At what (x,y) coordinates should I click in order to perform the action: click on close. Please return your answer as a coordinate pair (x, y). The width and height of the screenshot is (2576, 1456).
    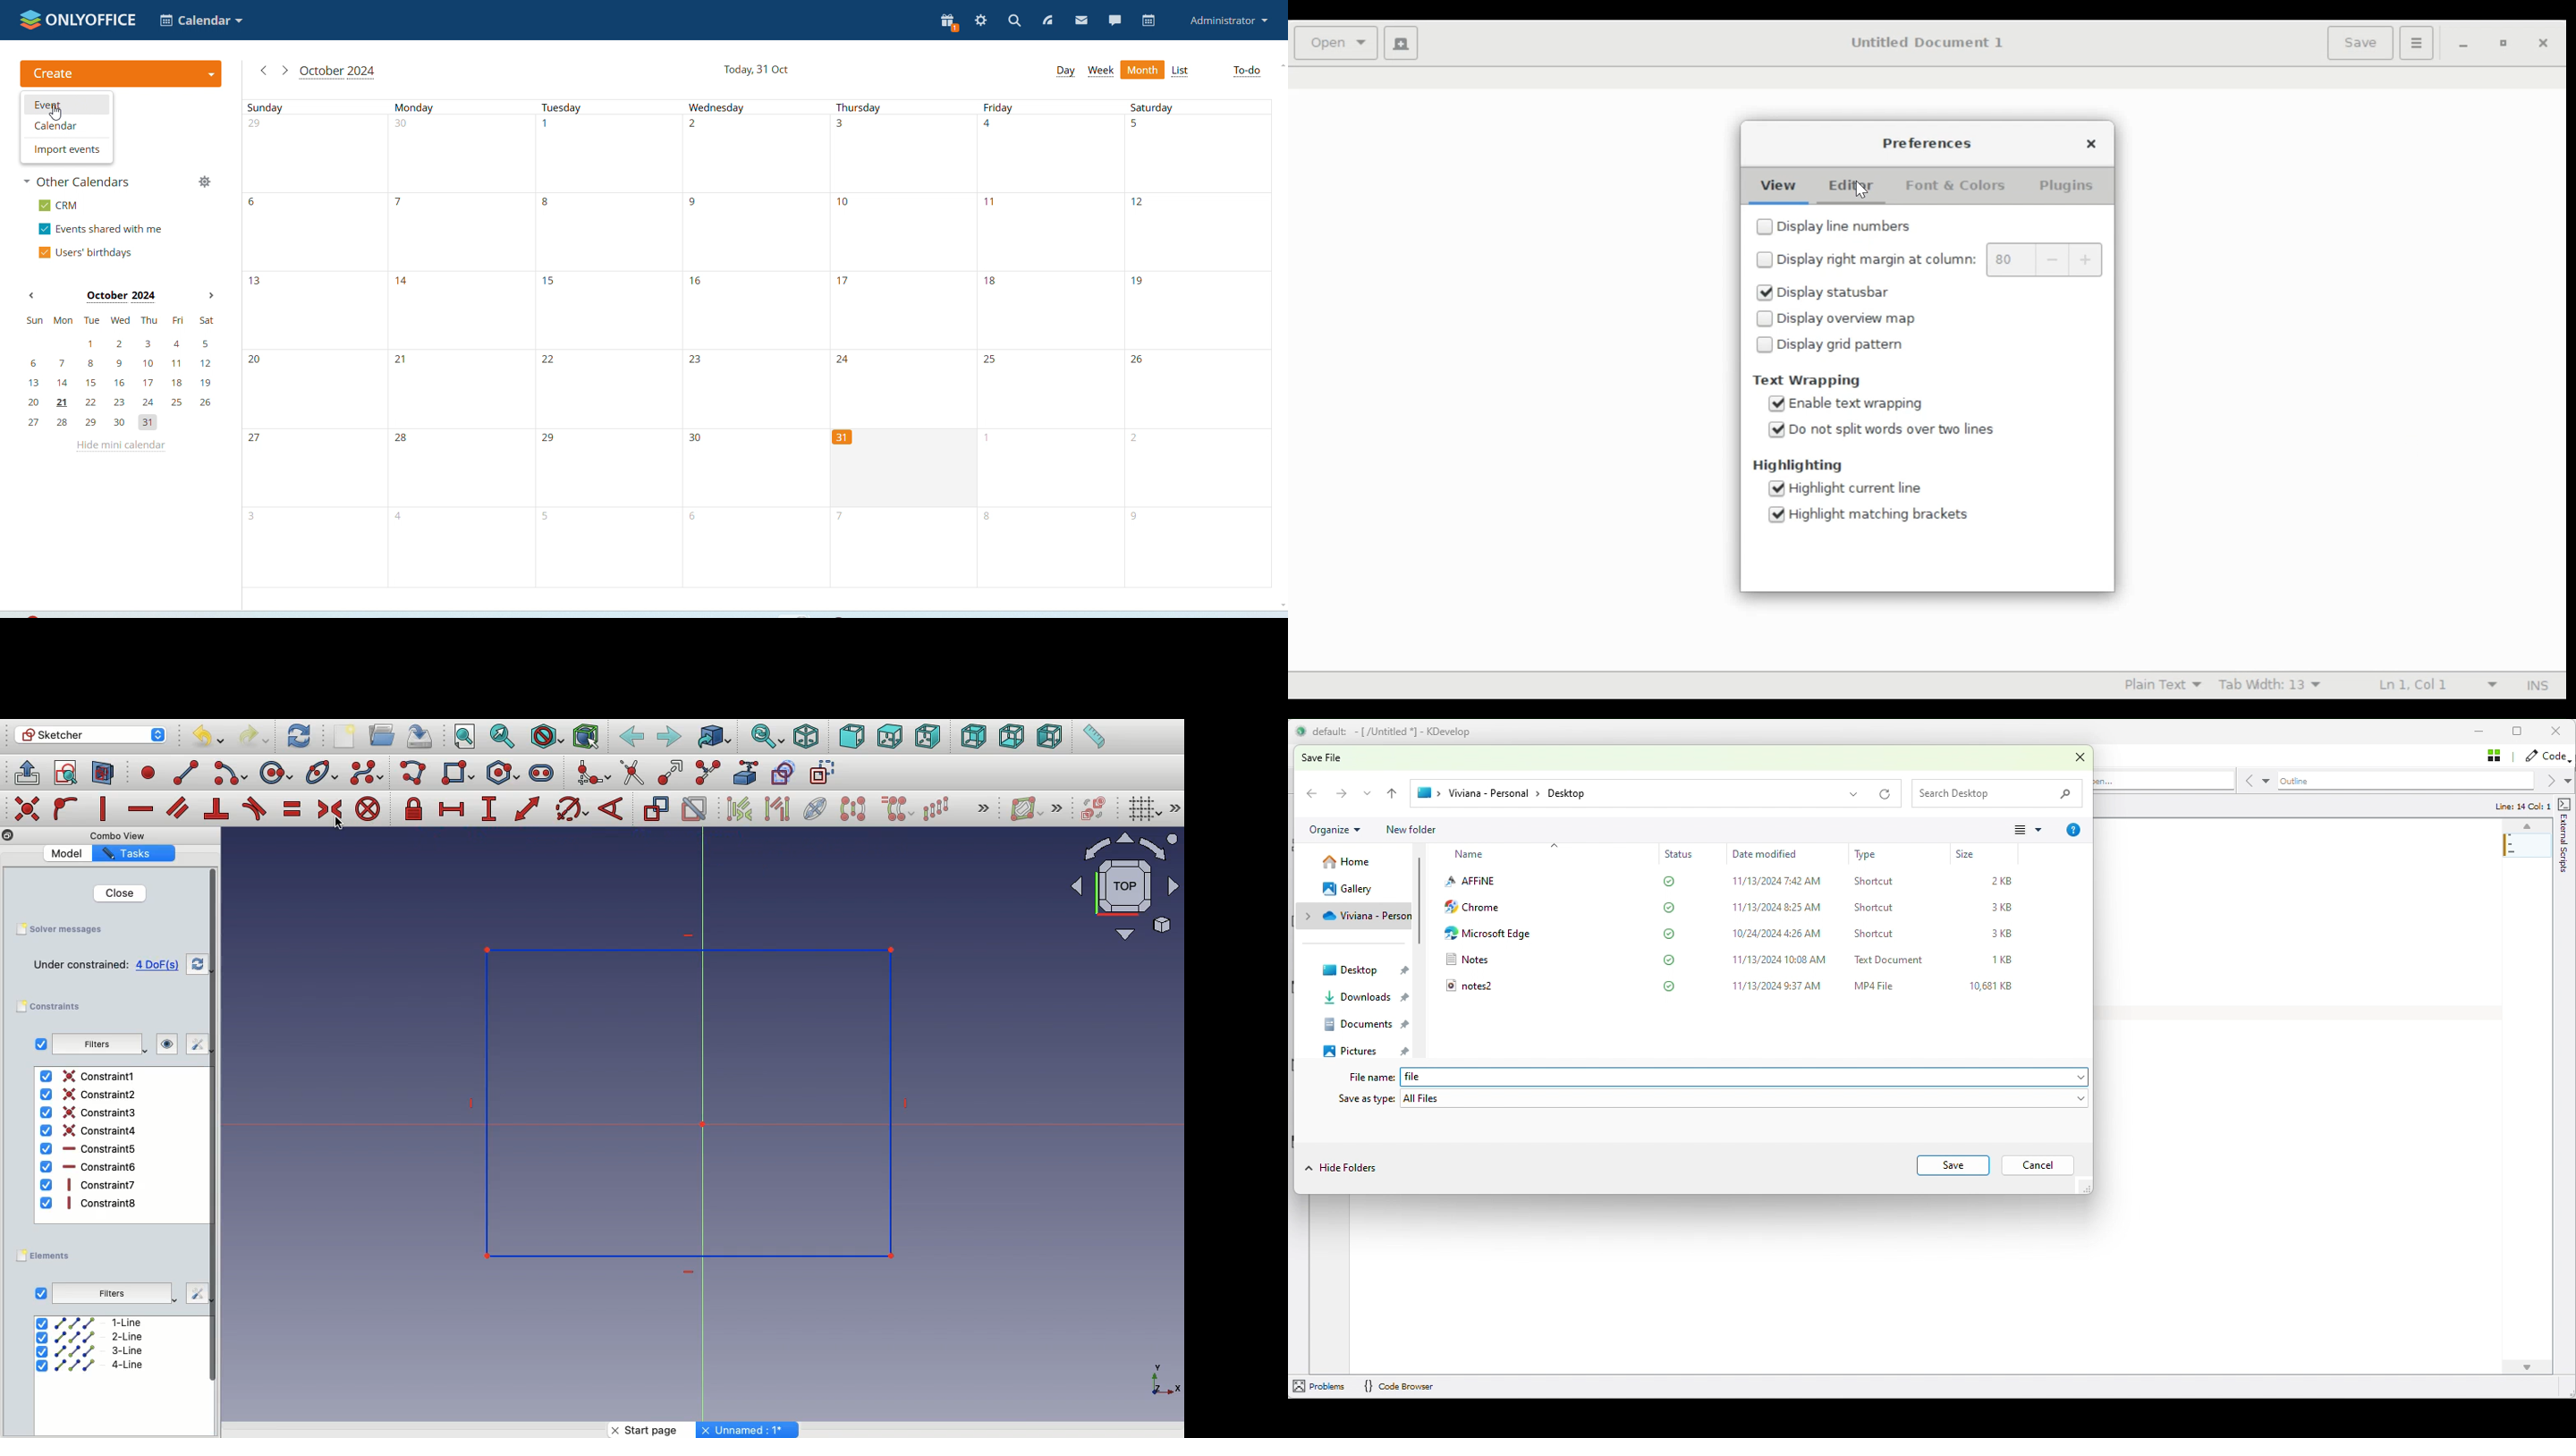
    Looking at the image, I should click on (2542, 42).